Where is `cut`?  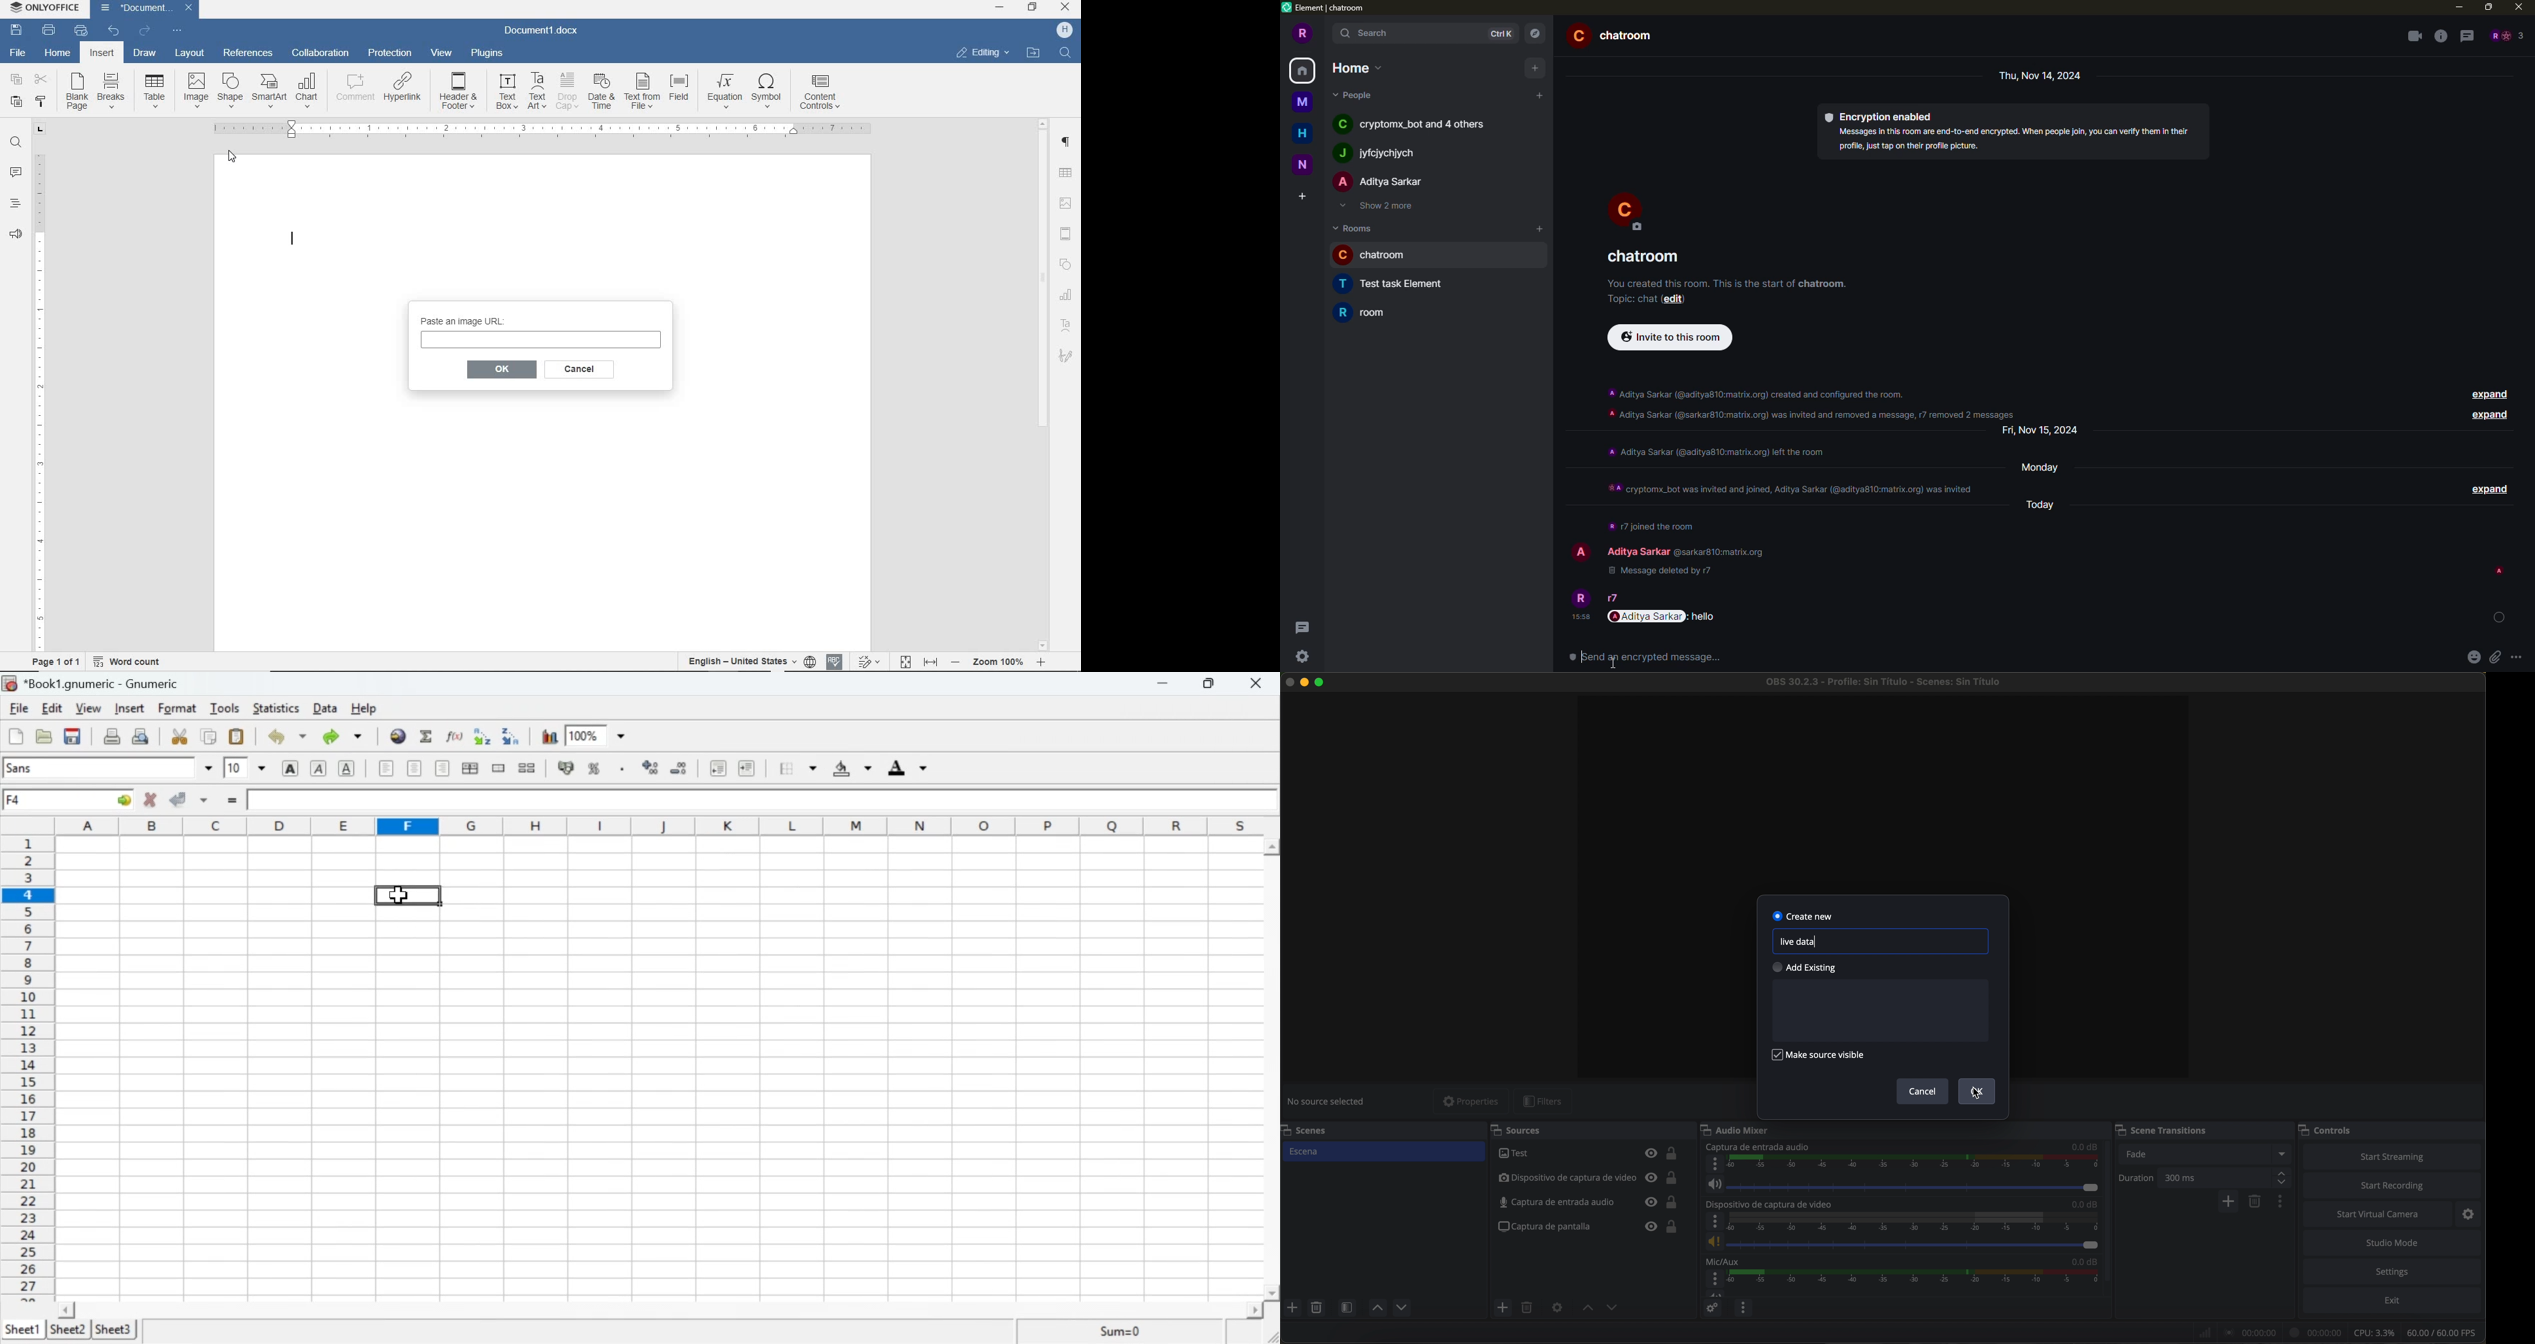 cut is located at coordinates (41, 79).